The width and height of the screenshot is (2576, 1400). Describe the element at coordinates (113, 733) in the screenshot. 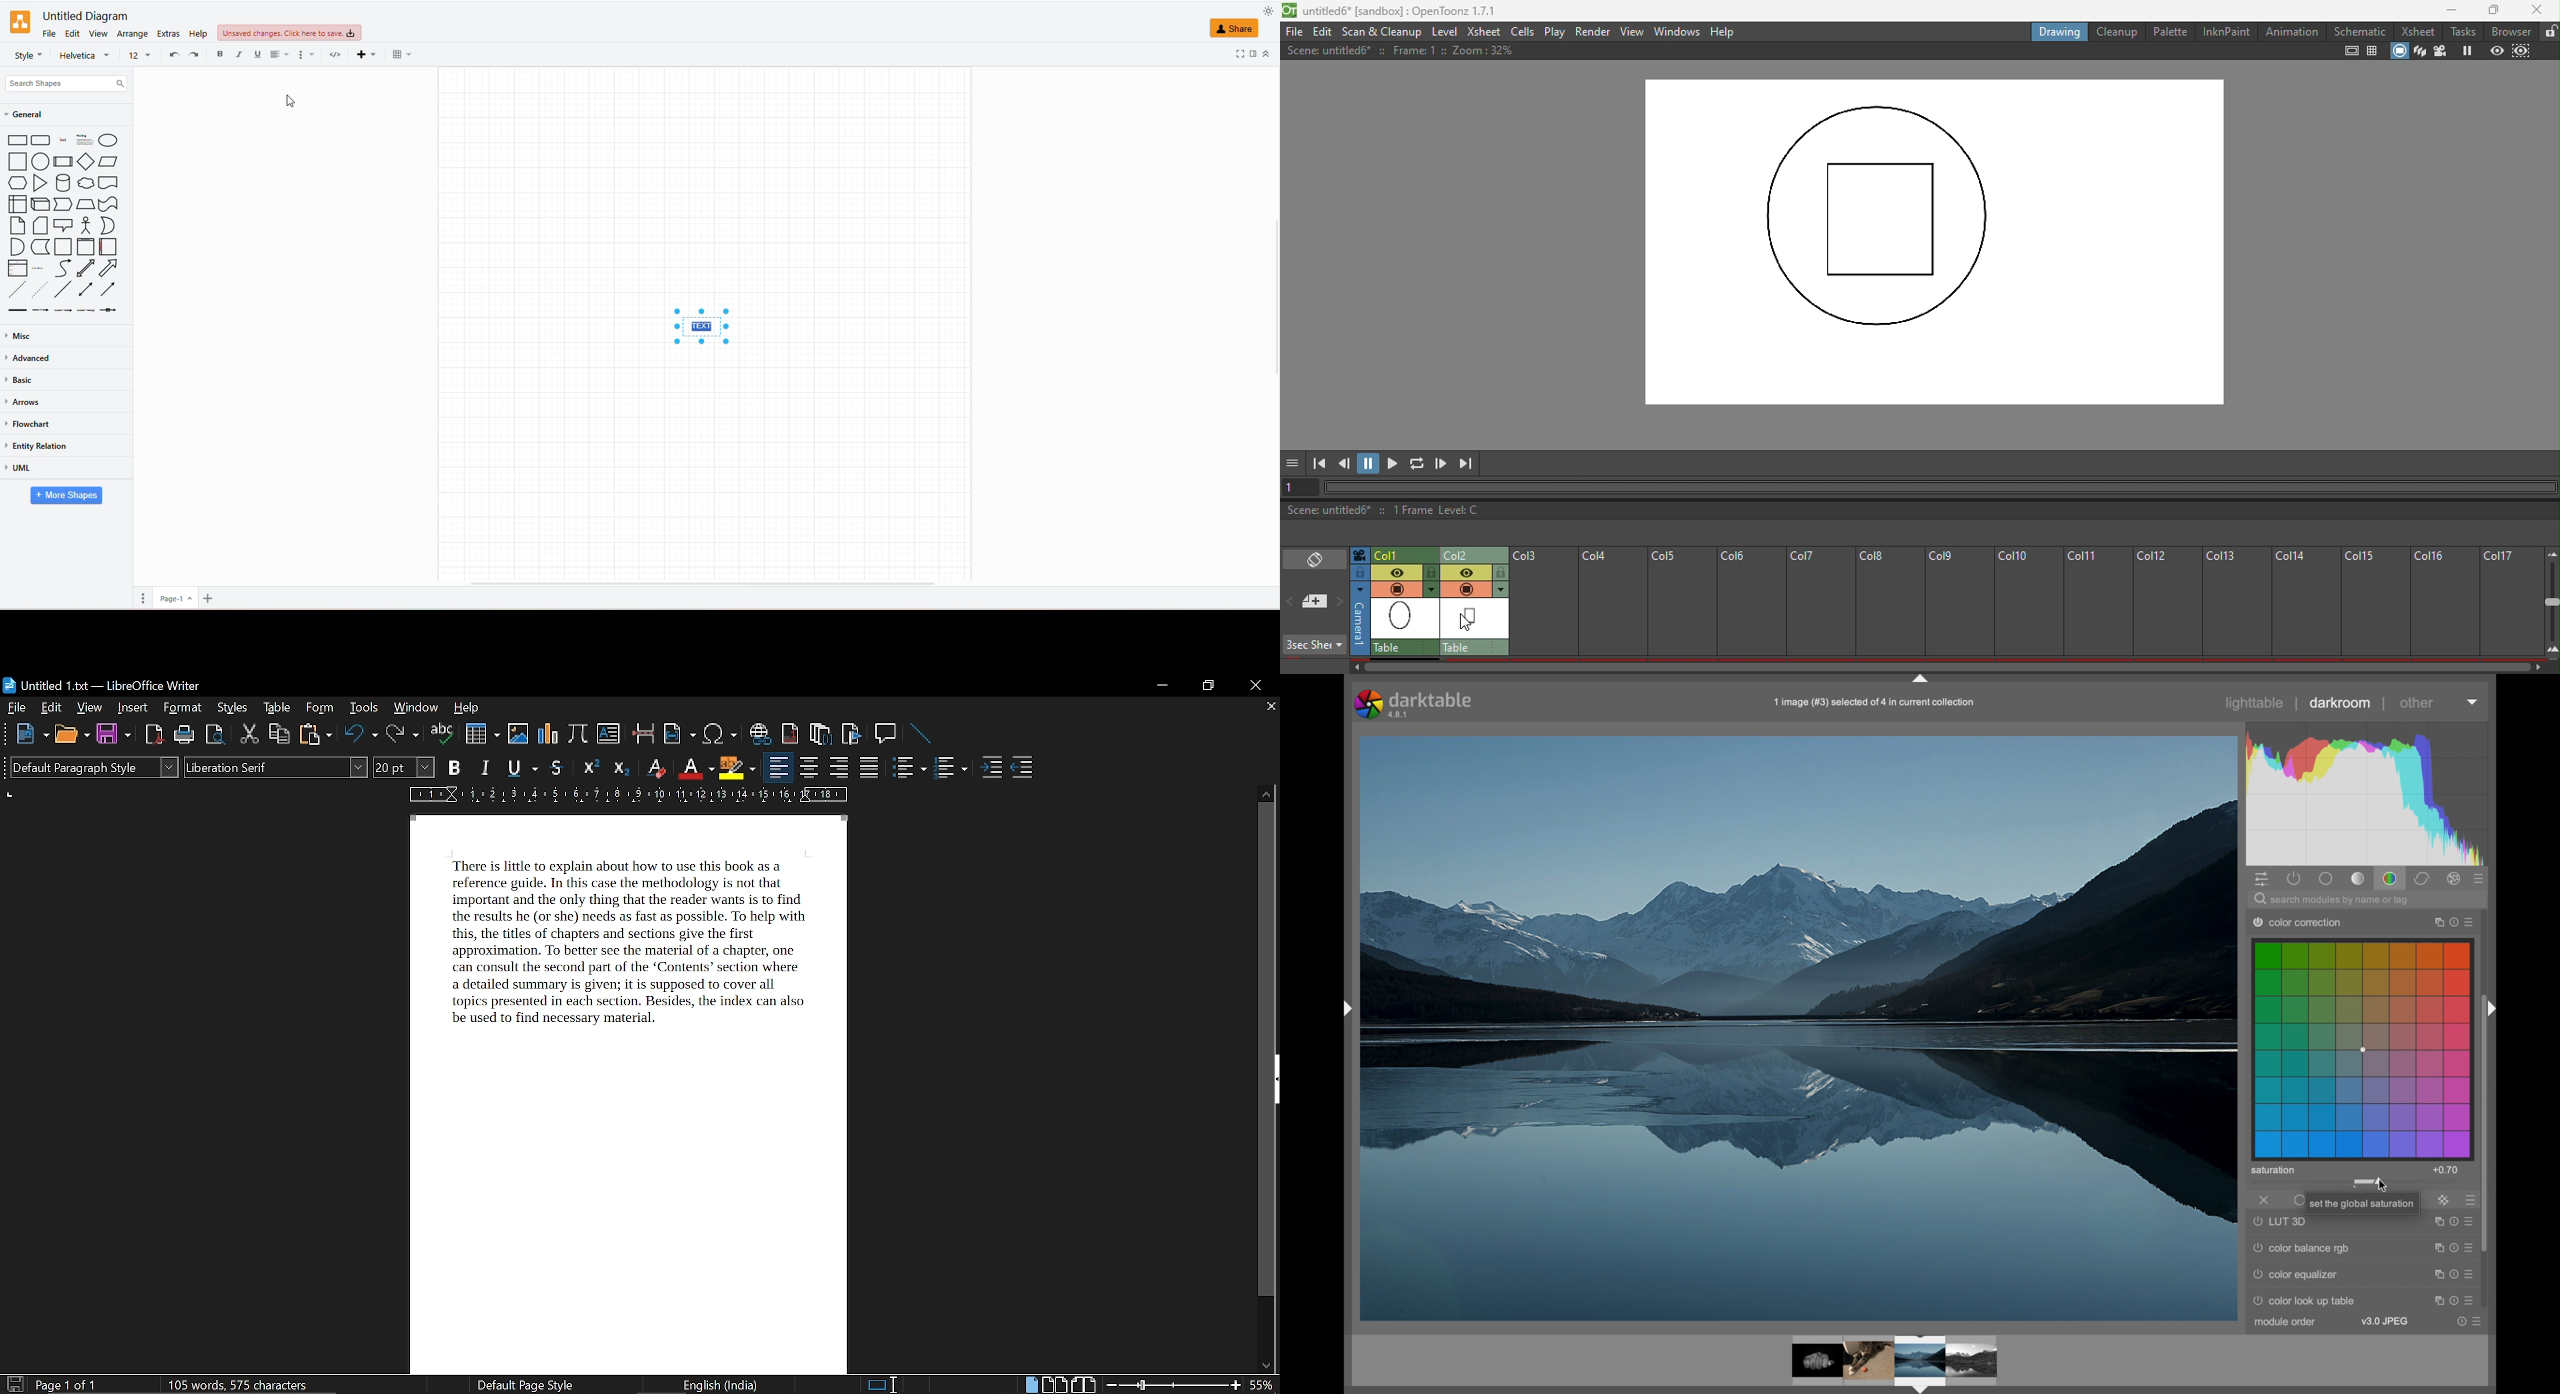

I see `save` at that location.